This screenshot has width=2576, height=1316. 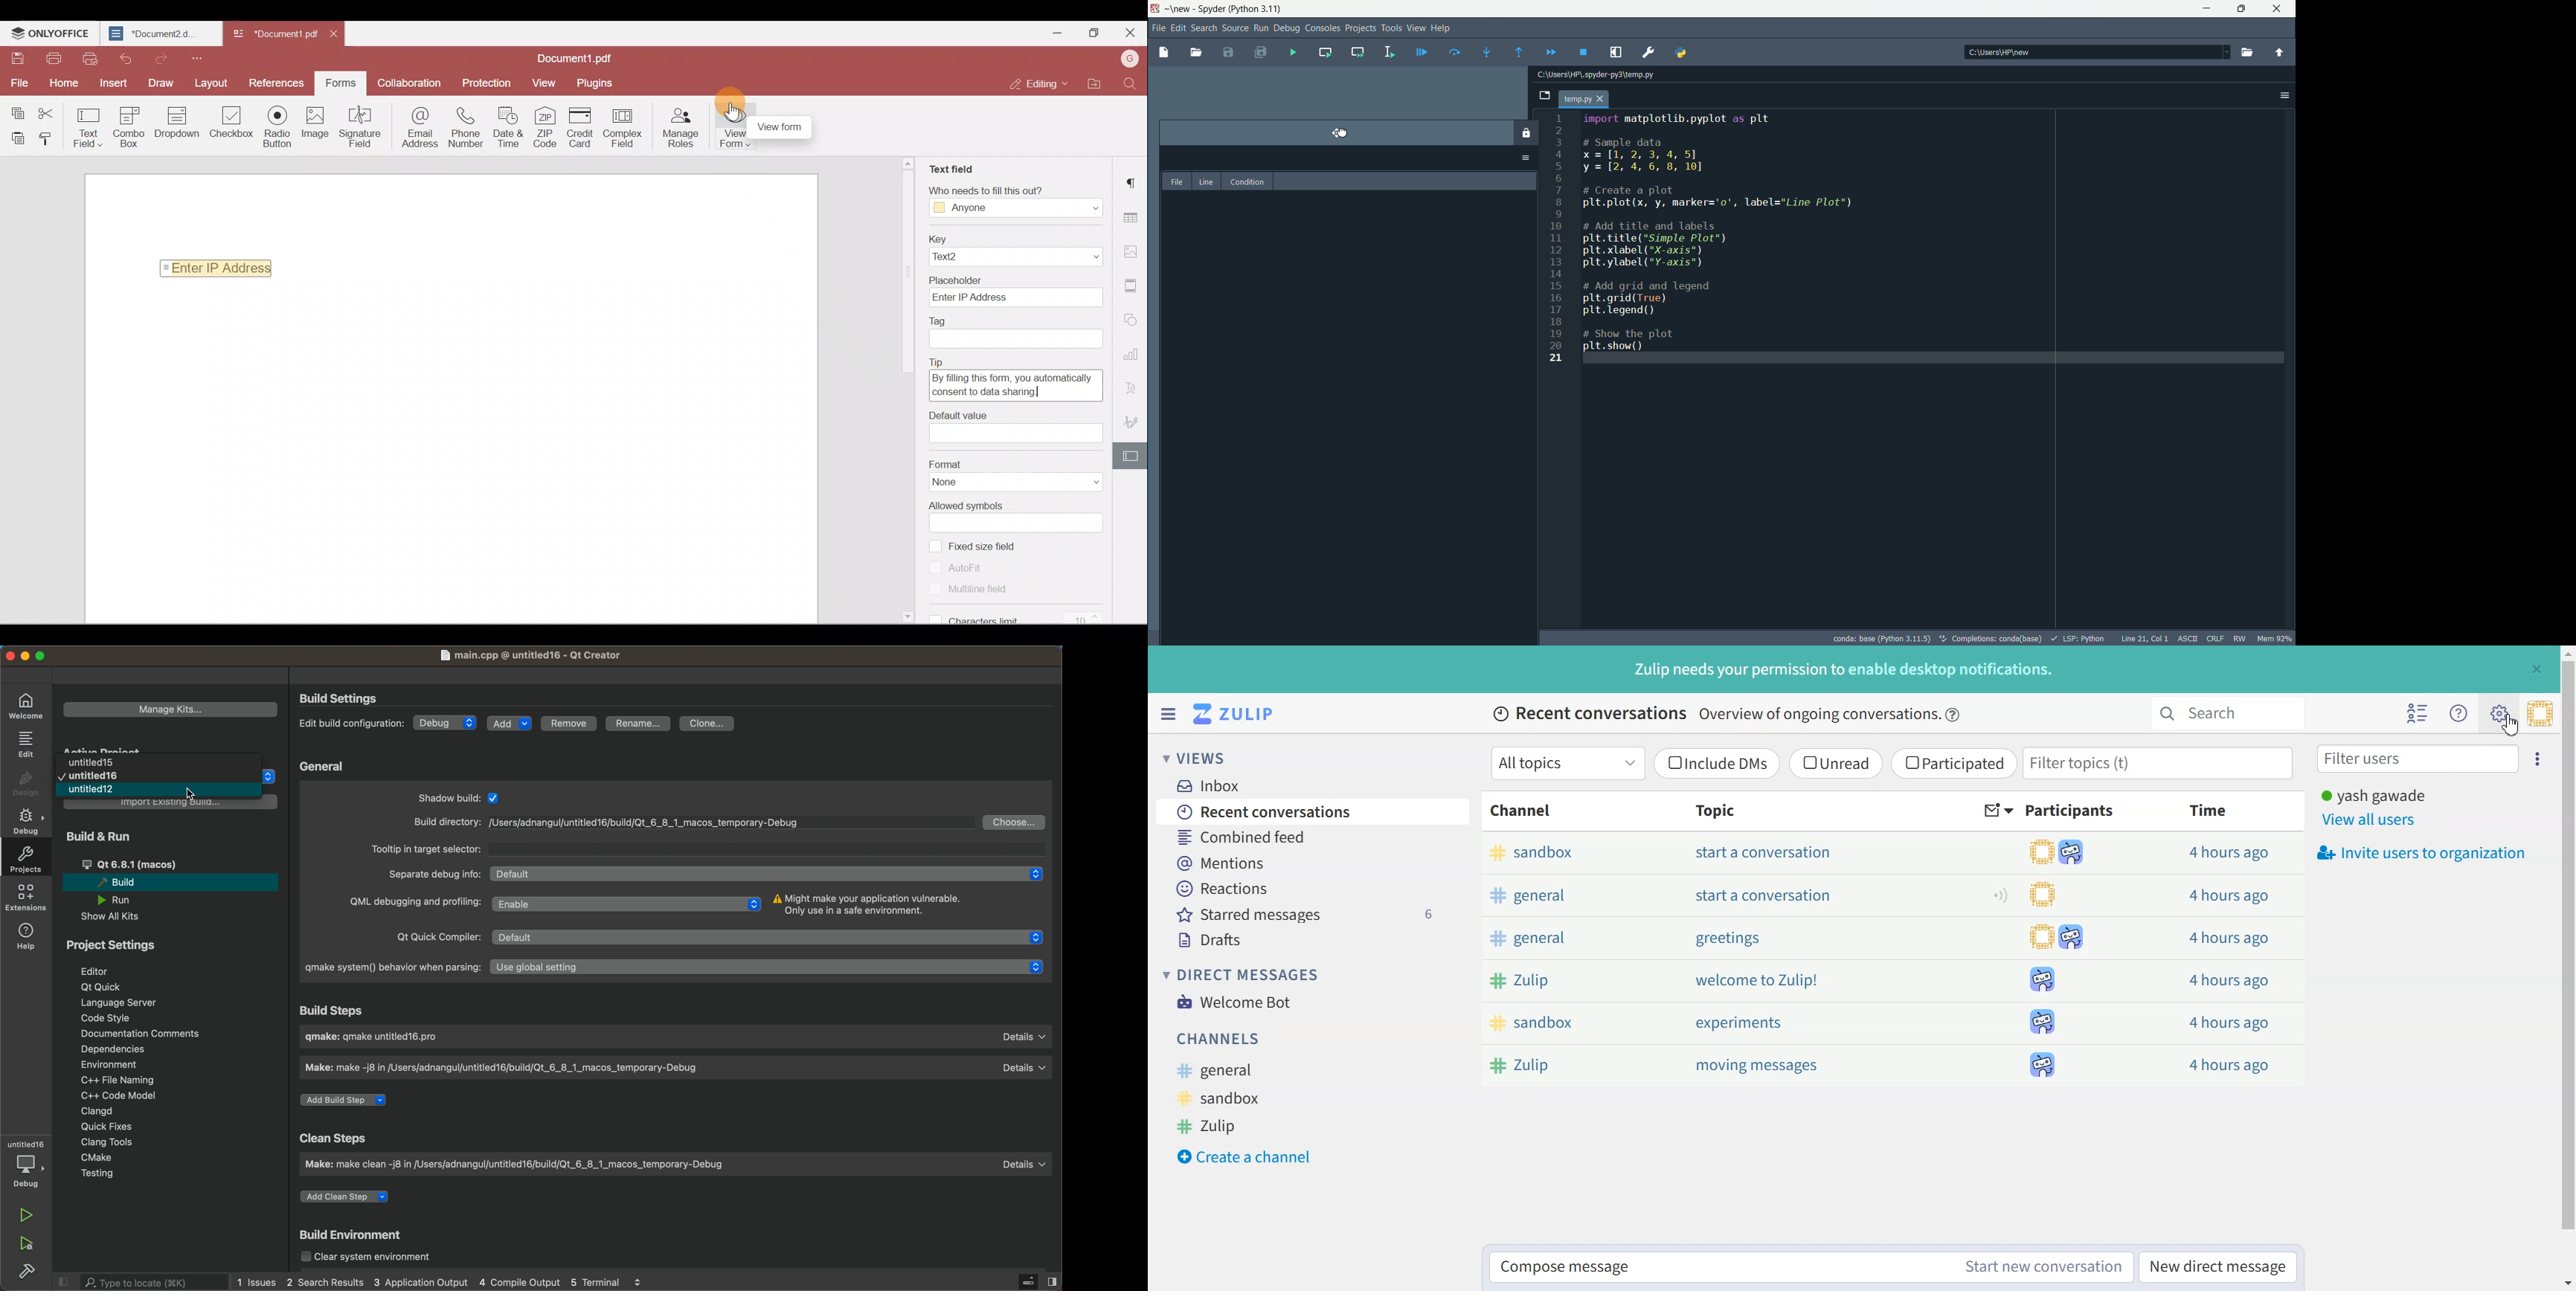 I want to click on Help Menu, so click(x=2457, y=712).